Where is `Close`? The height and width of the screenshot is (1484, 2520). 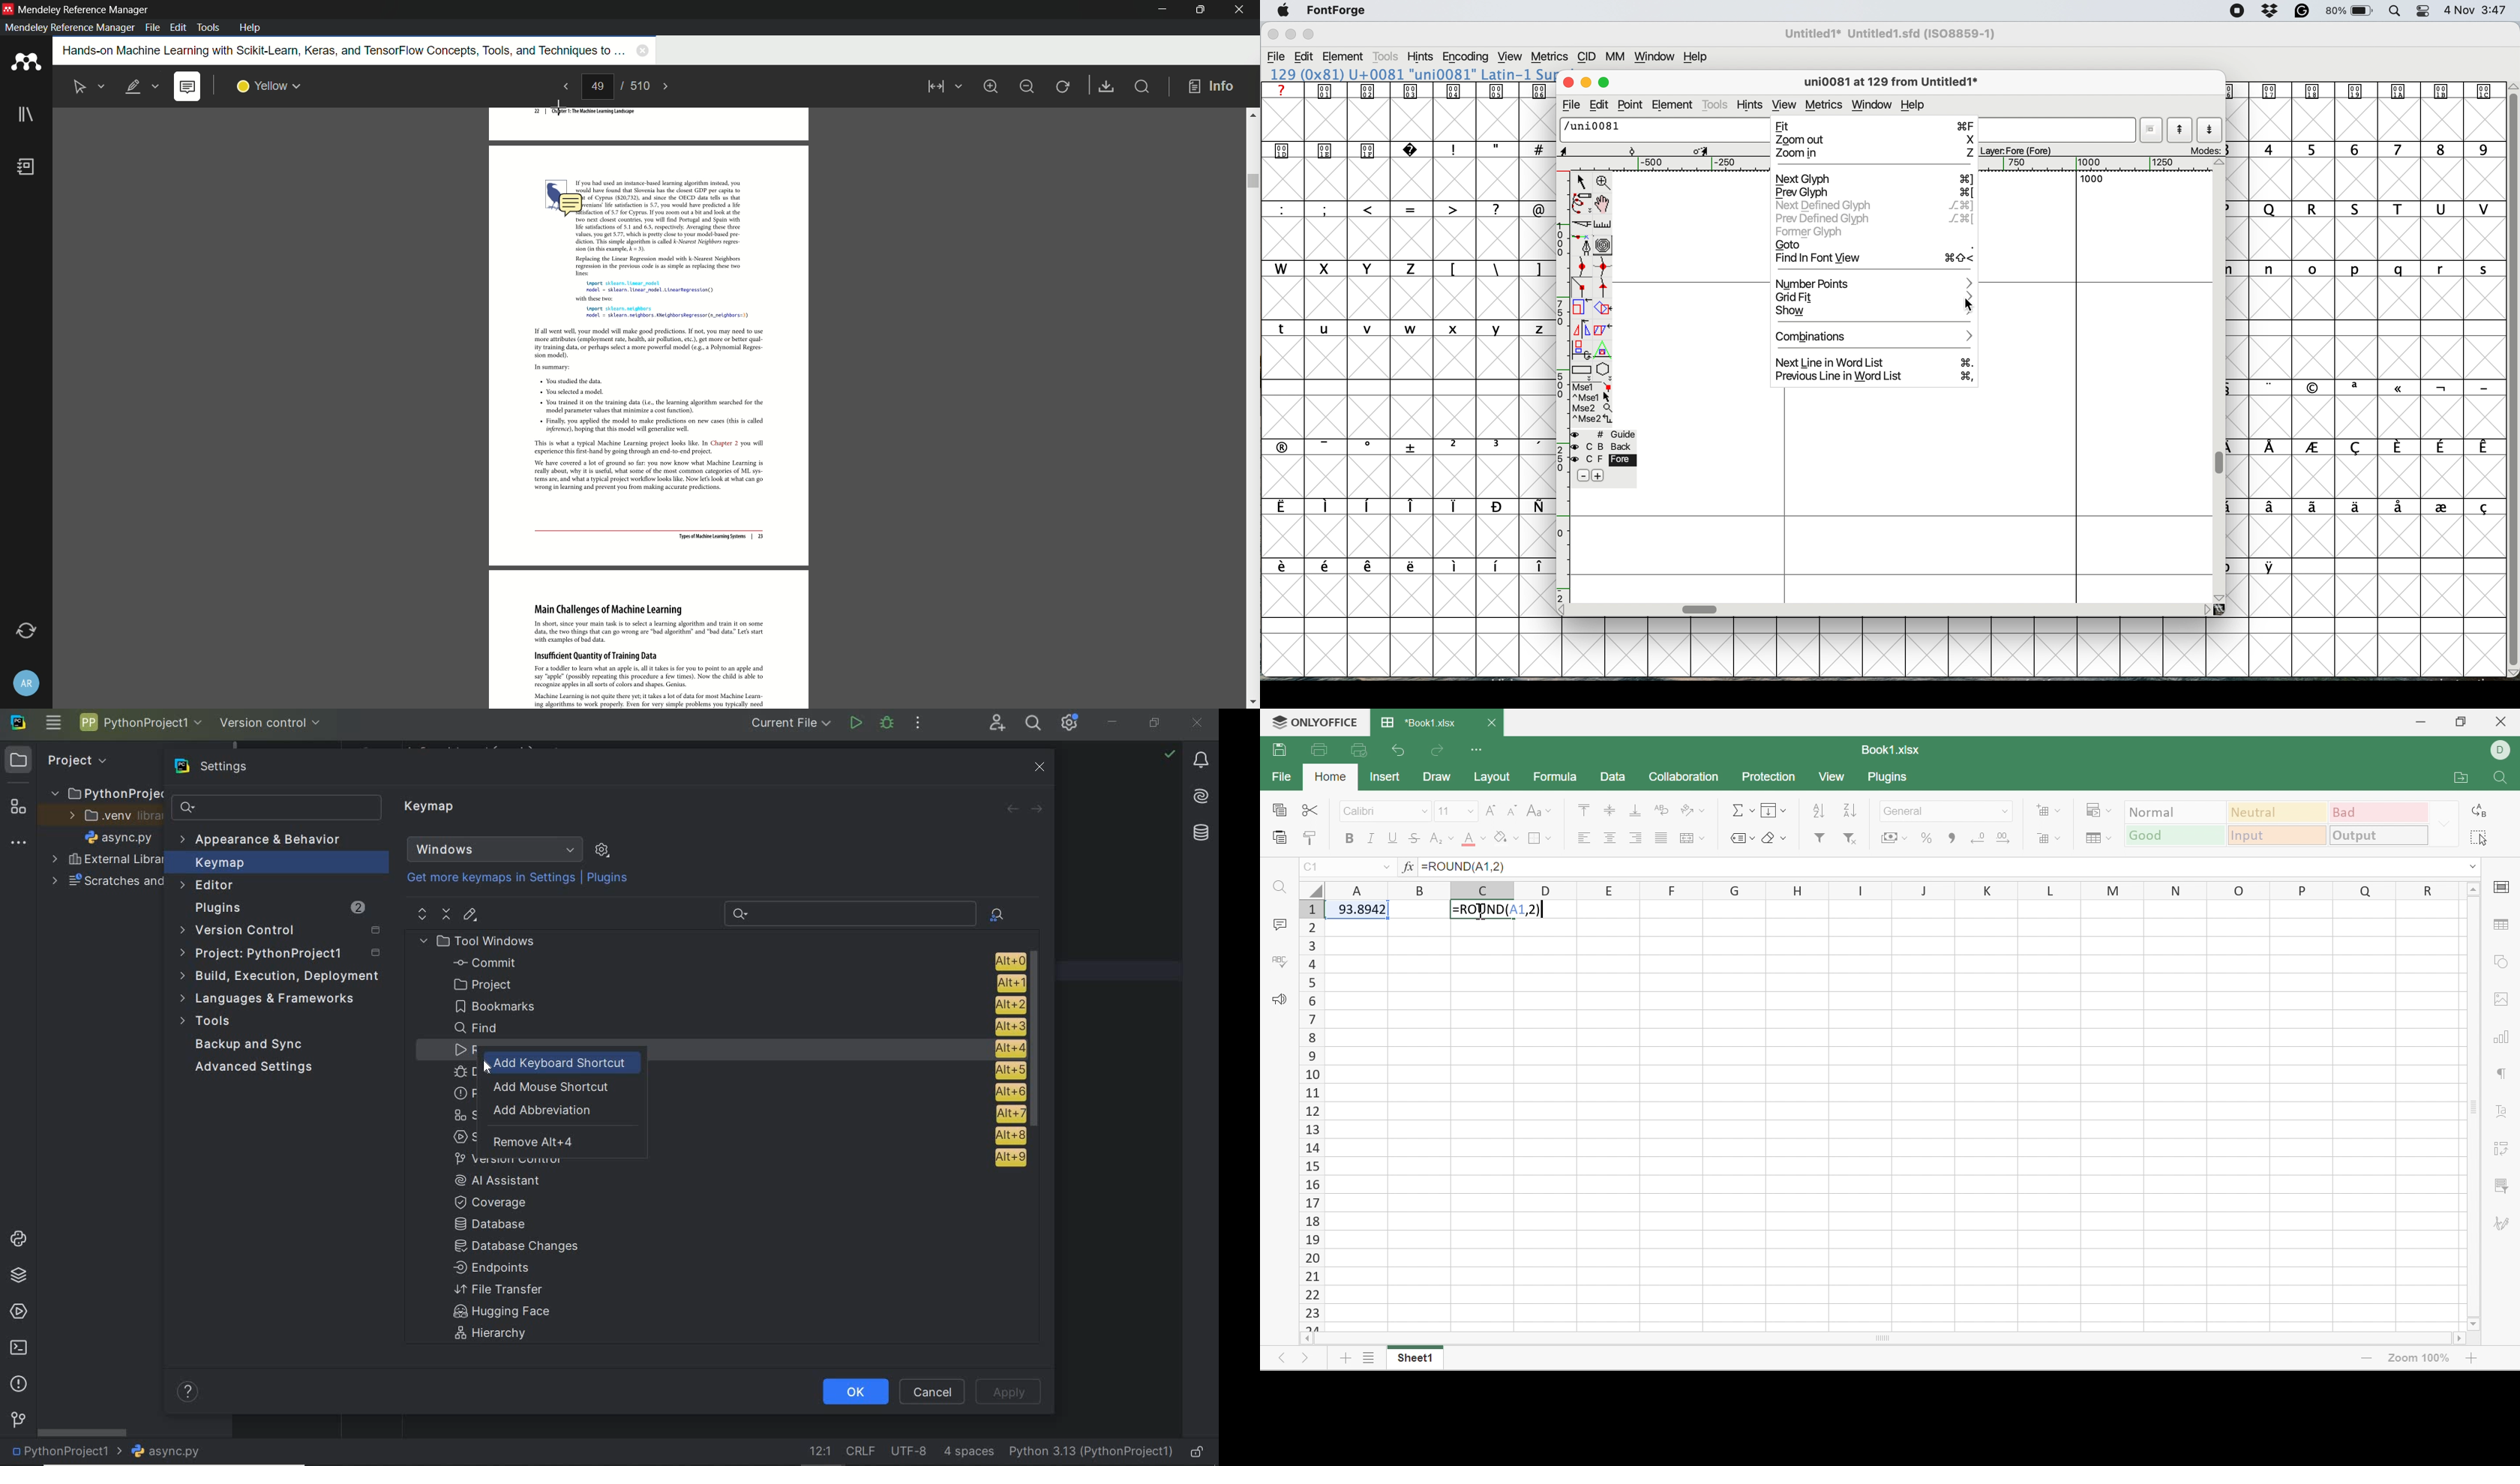
Close is located at coordinates (1492, 723).